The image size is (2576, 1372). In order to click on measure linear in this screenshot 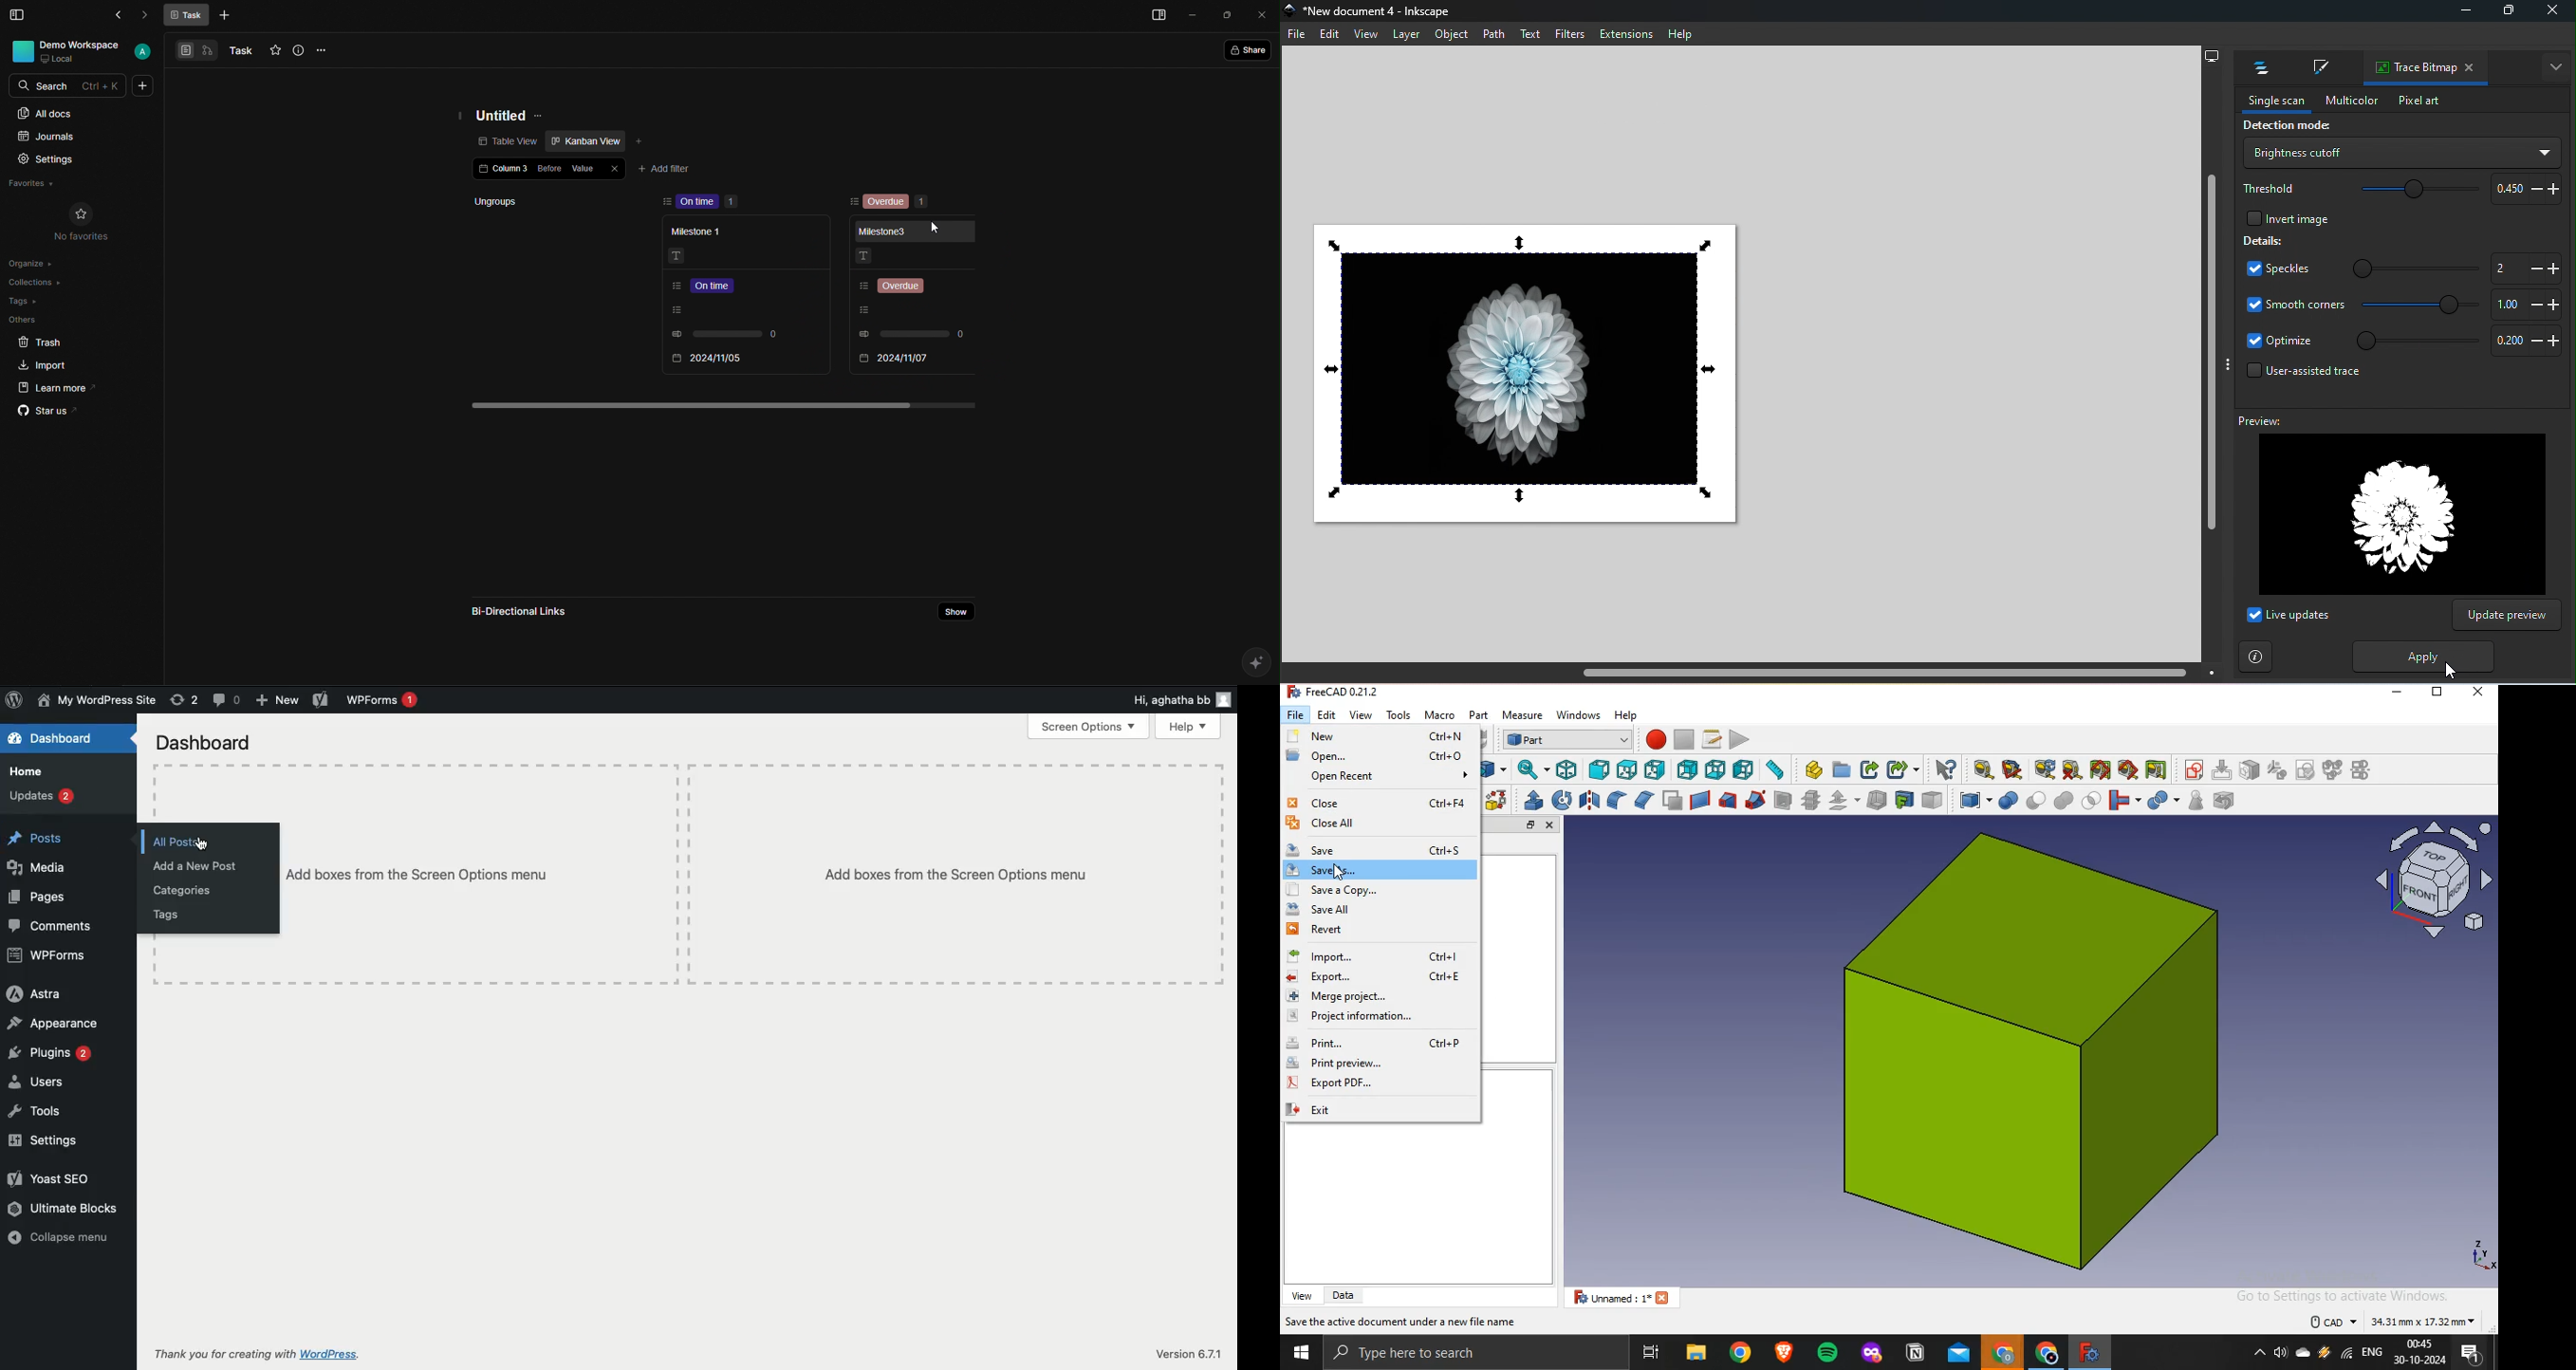, I will do `click(1985, 769)`.